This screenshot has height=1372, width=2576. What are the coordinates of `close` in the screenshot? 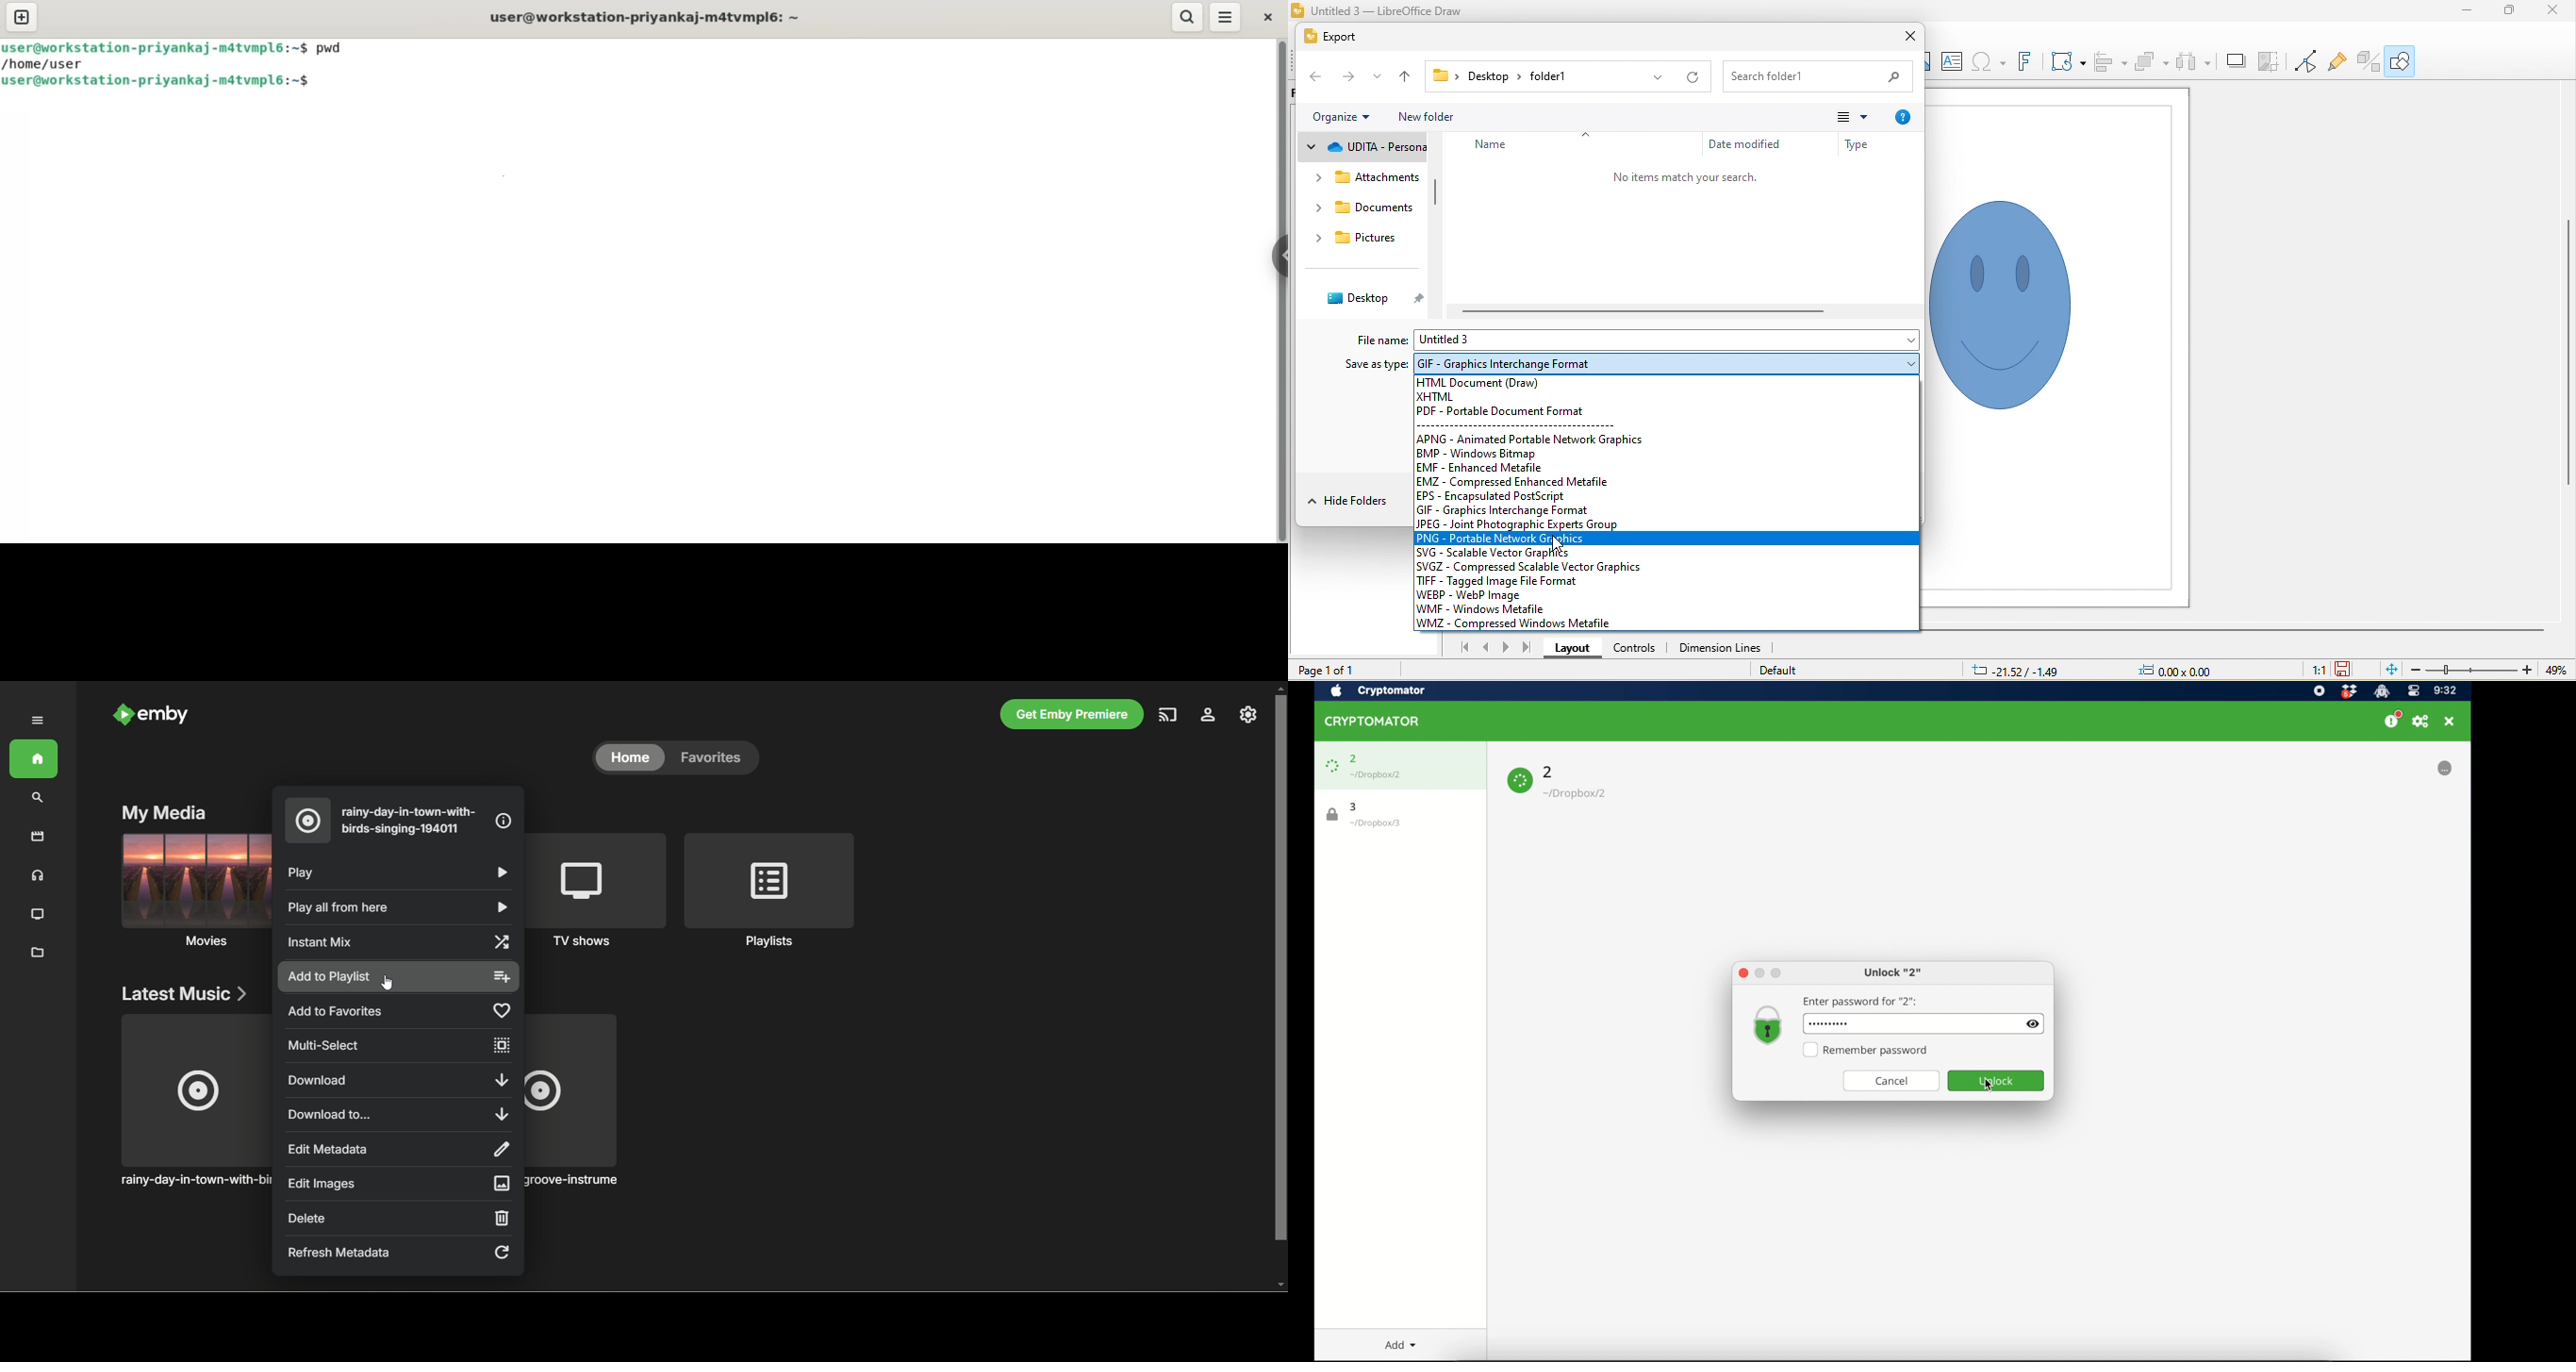 It's located at (2552, 14).